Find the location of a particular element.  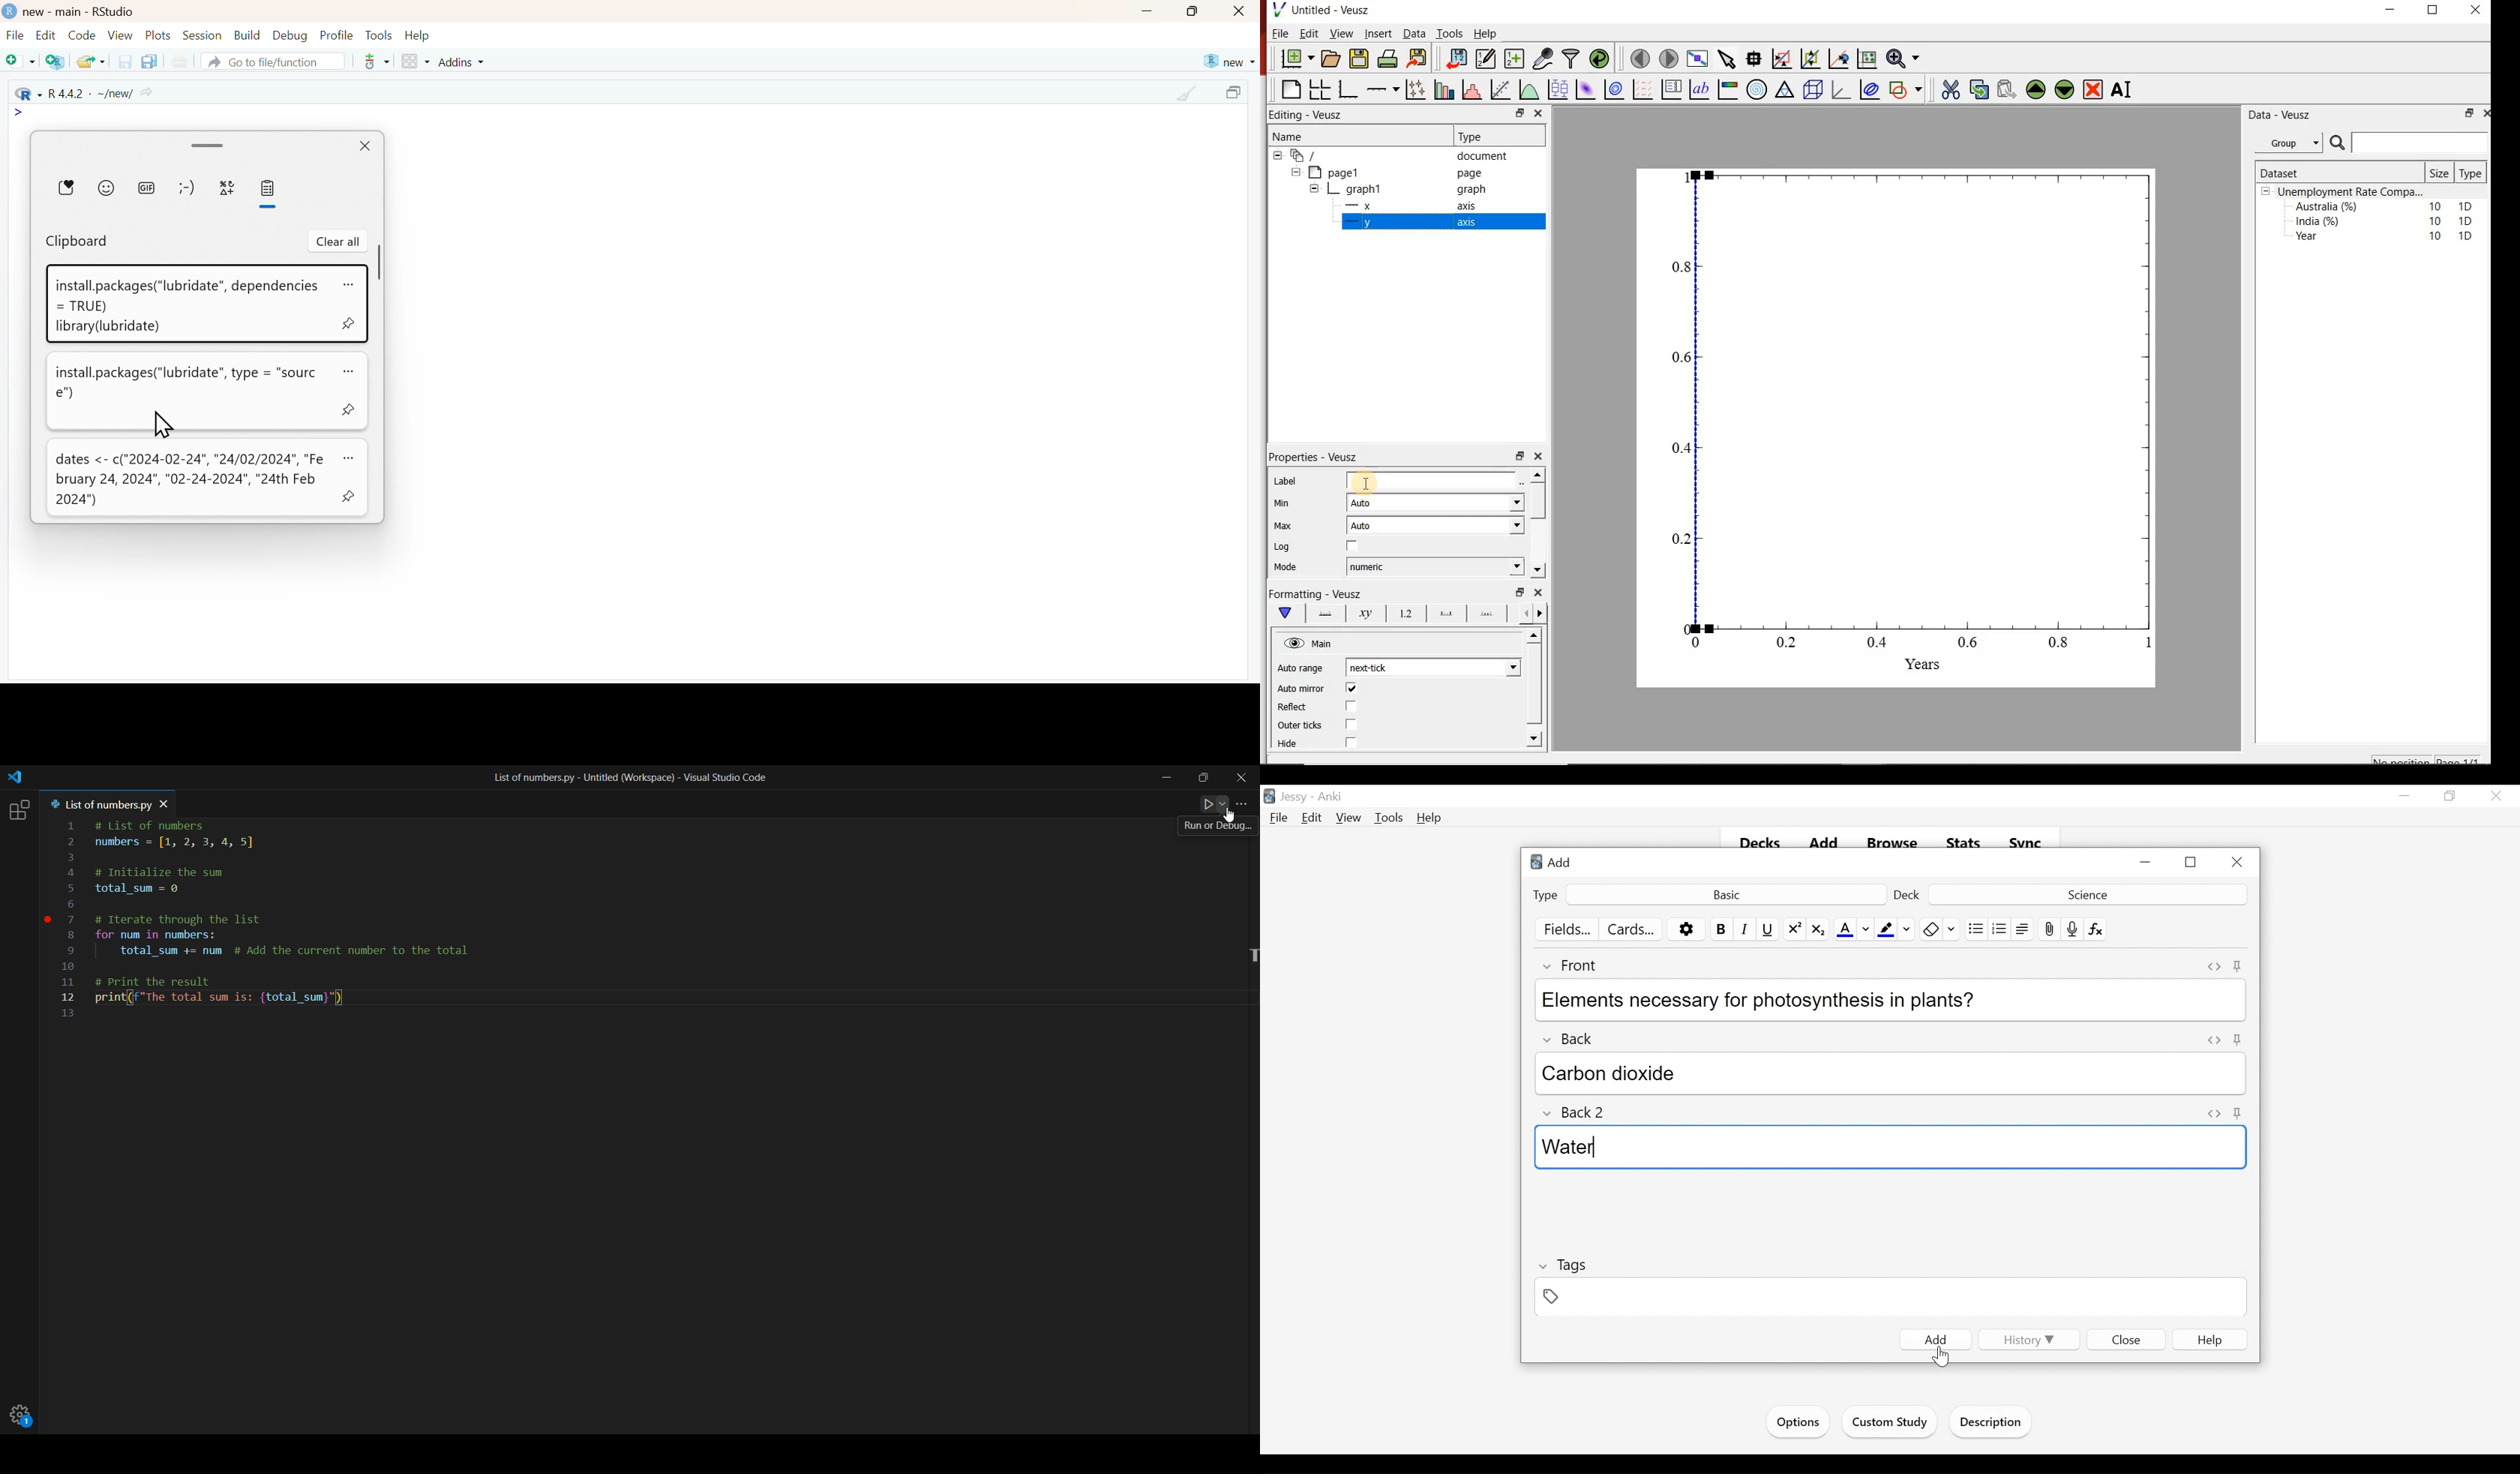

install.packages("lubridate”, dependencies
= TRUE)
library(lubridate) is located at coordinates (186, 307).